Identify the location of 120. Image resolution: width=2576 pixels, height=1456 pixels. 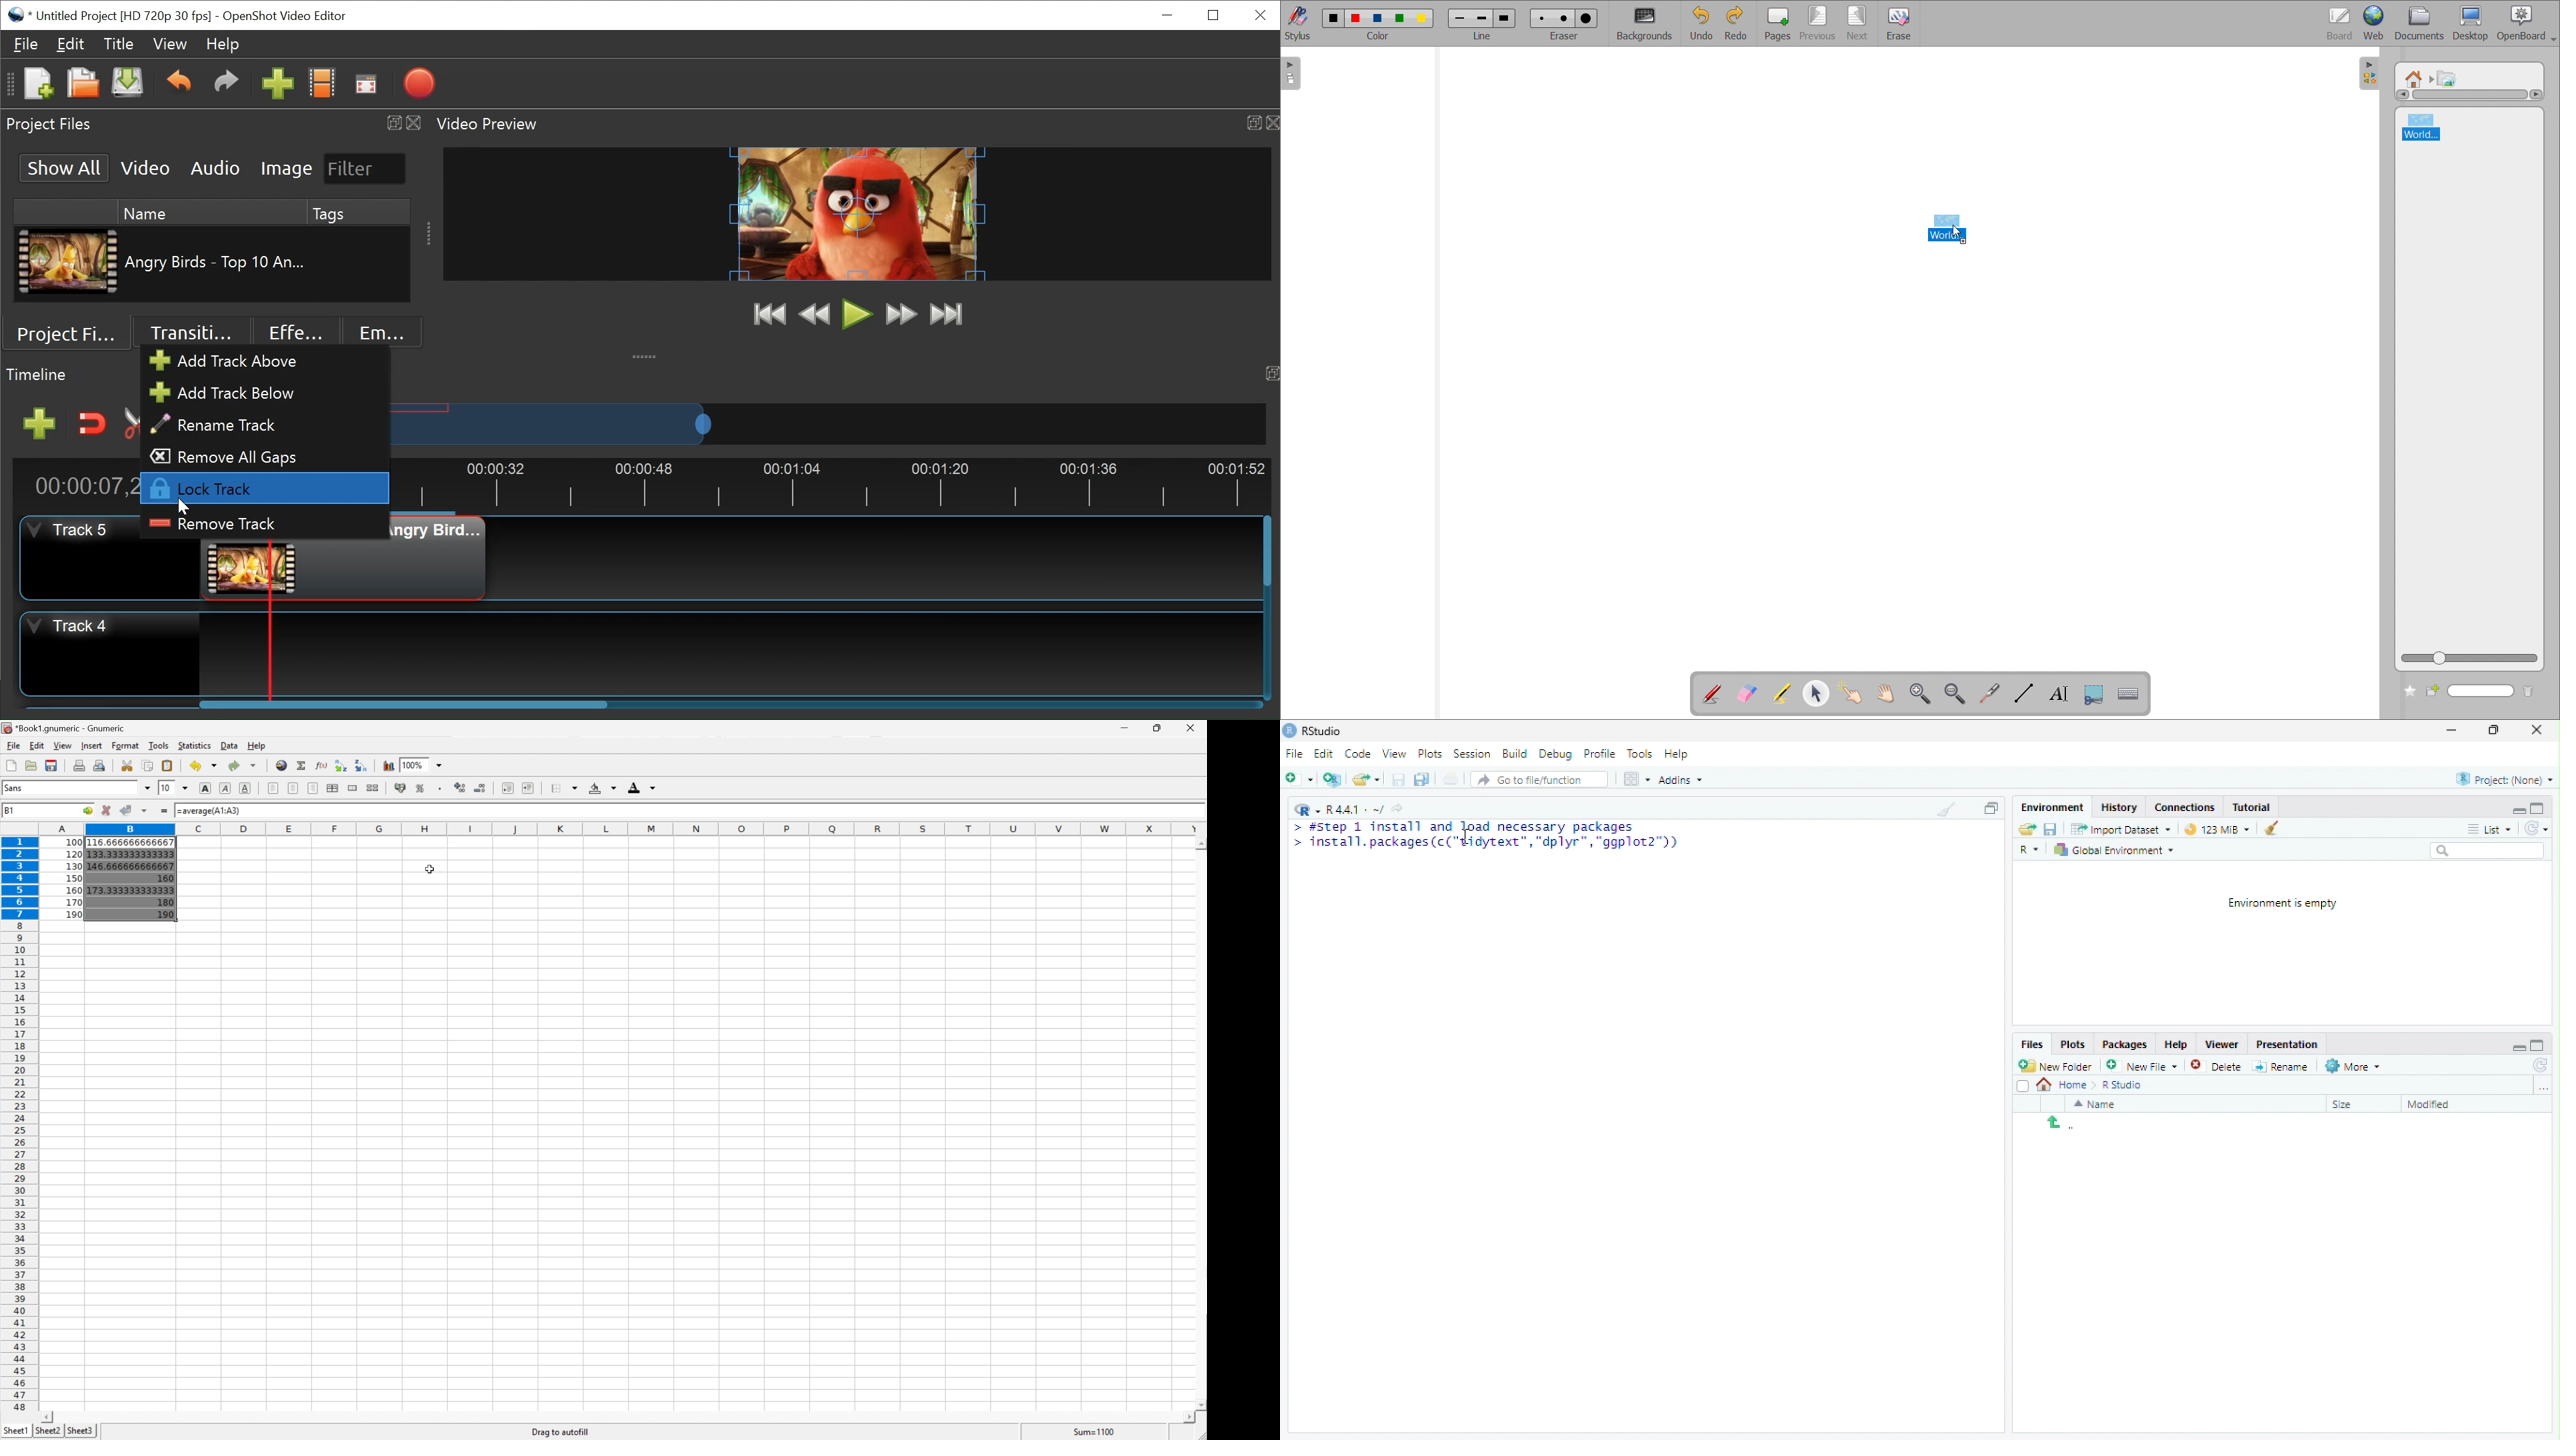
(75, 853).